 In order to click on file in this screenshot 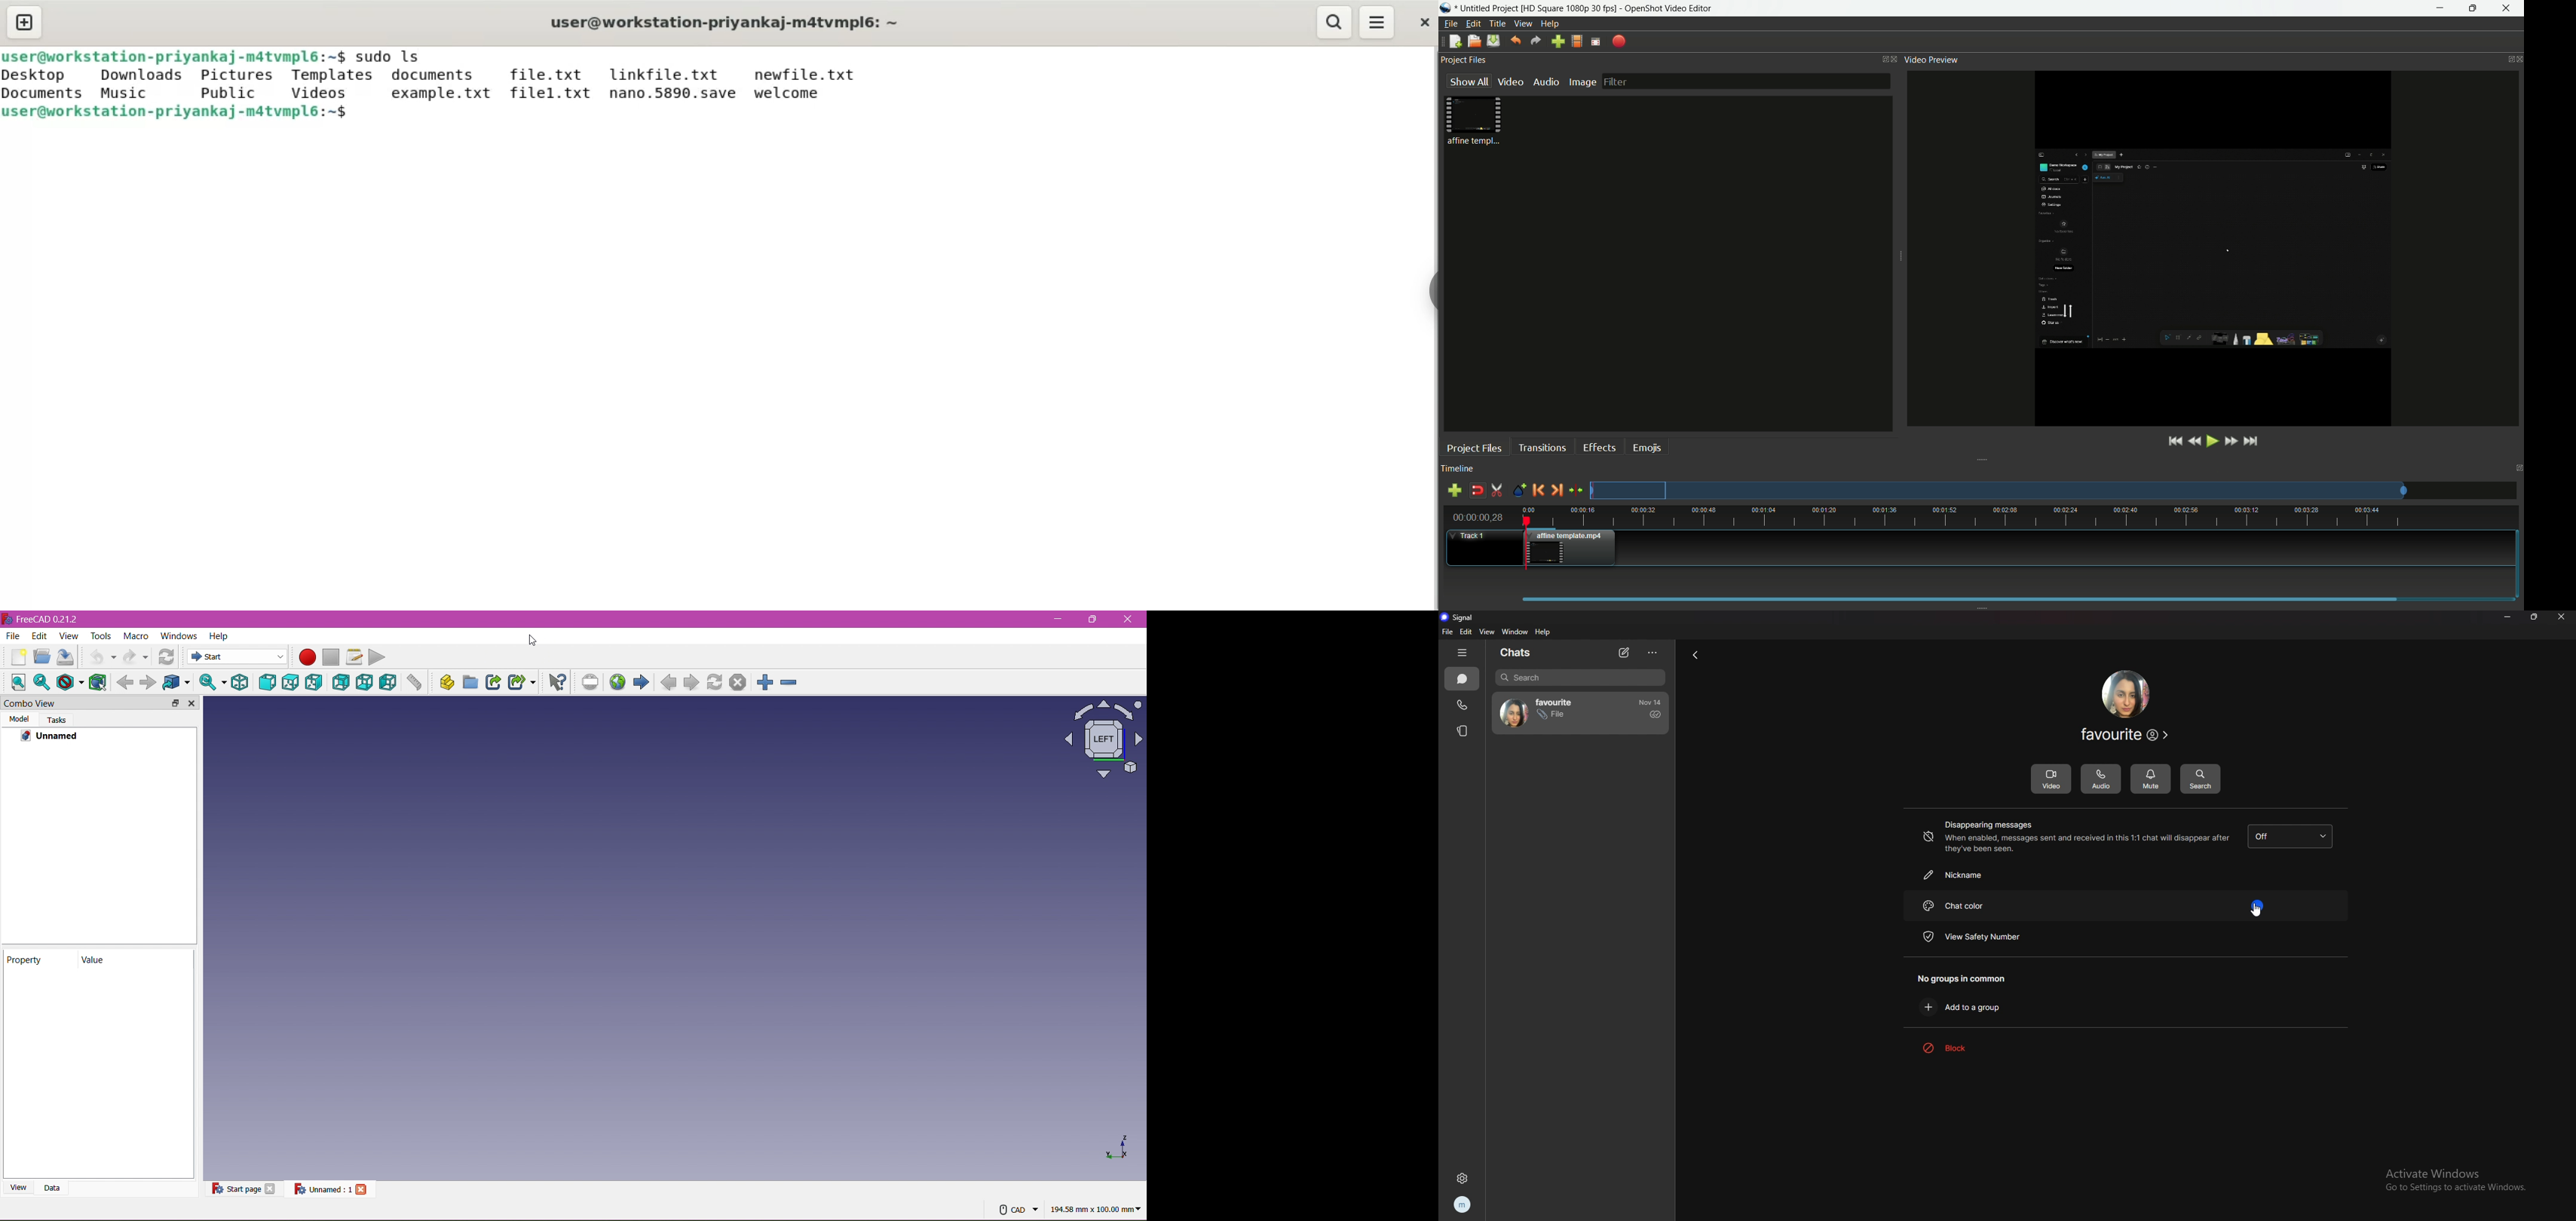, I will do `click(543, 74)`.